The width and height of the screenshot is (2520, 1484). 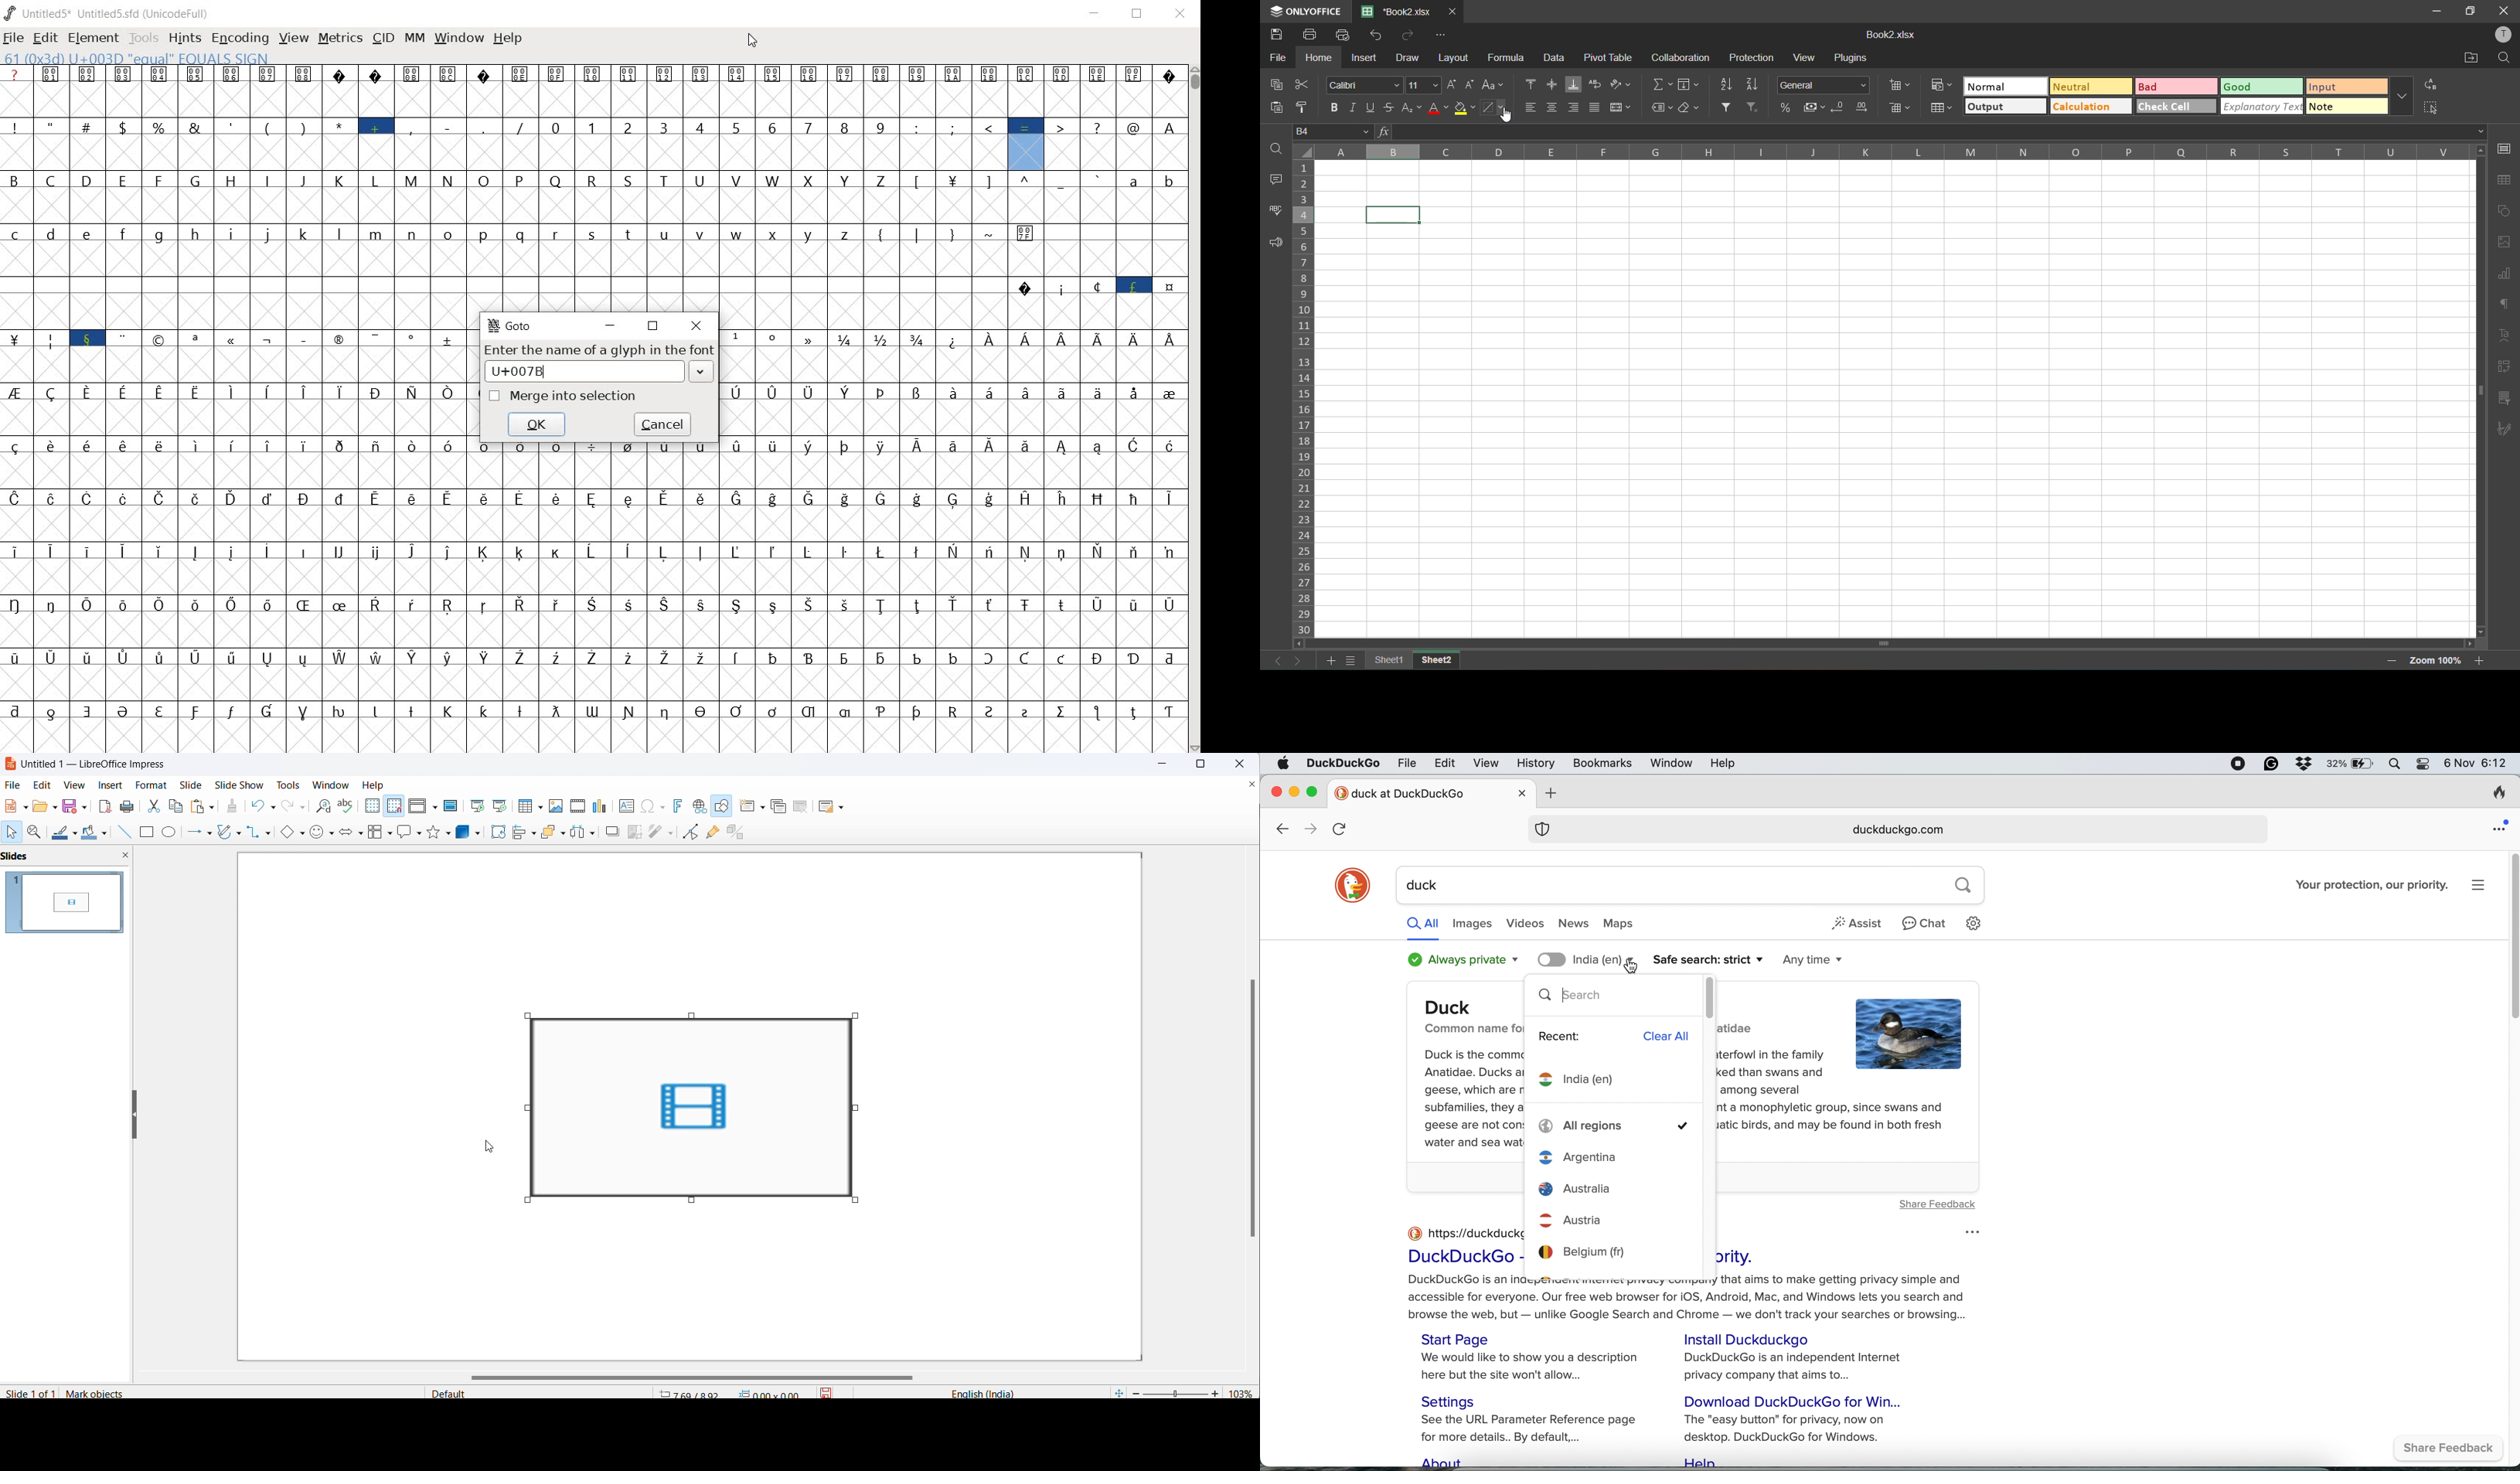 What do you see at coordinates (1421, 85) in the screenshot?
I see `font size` at bounding box center [1421, 85].